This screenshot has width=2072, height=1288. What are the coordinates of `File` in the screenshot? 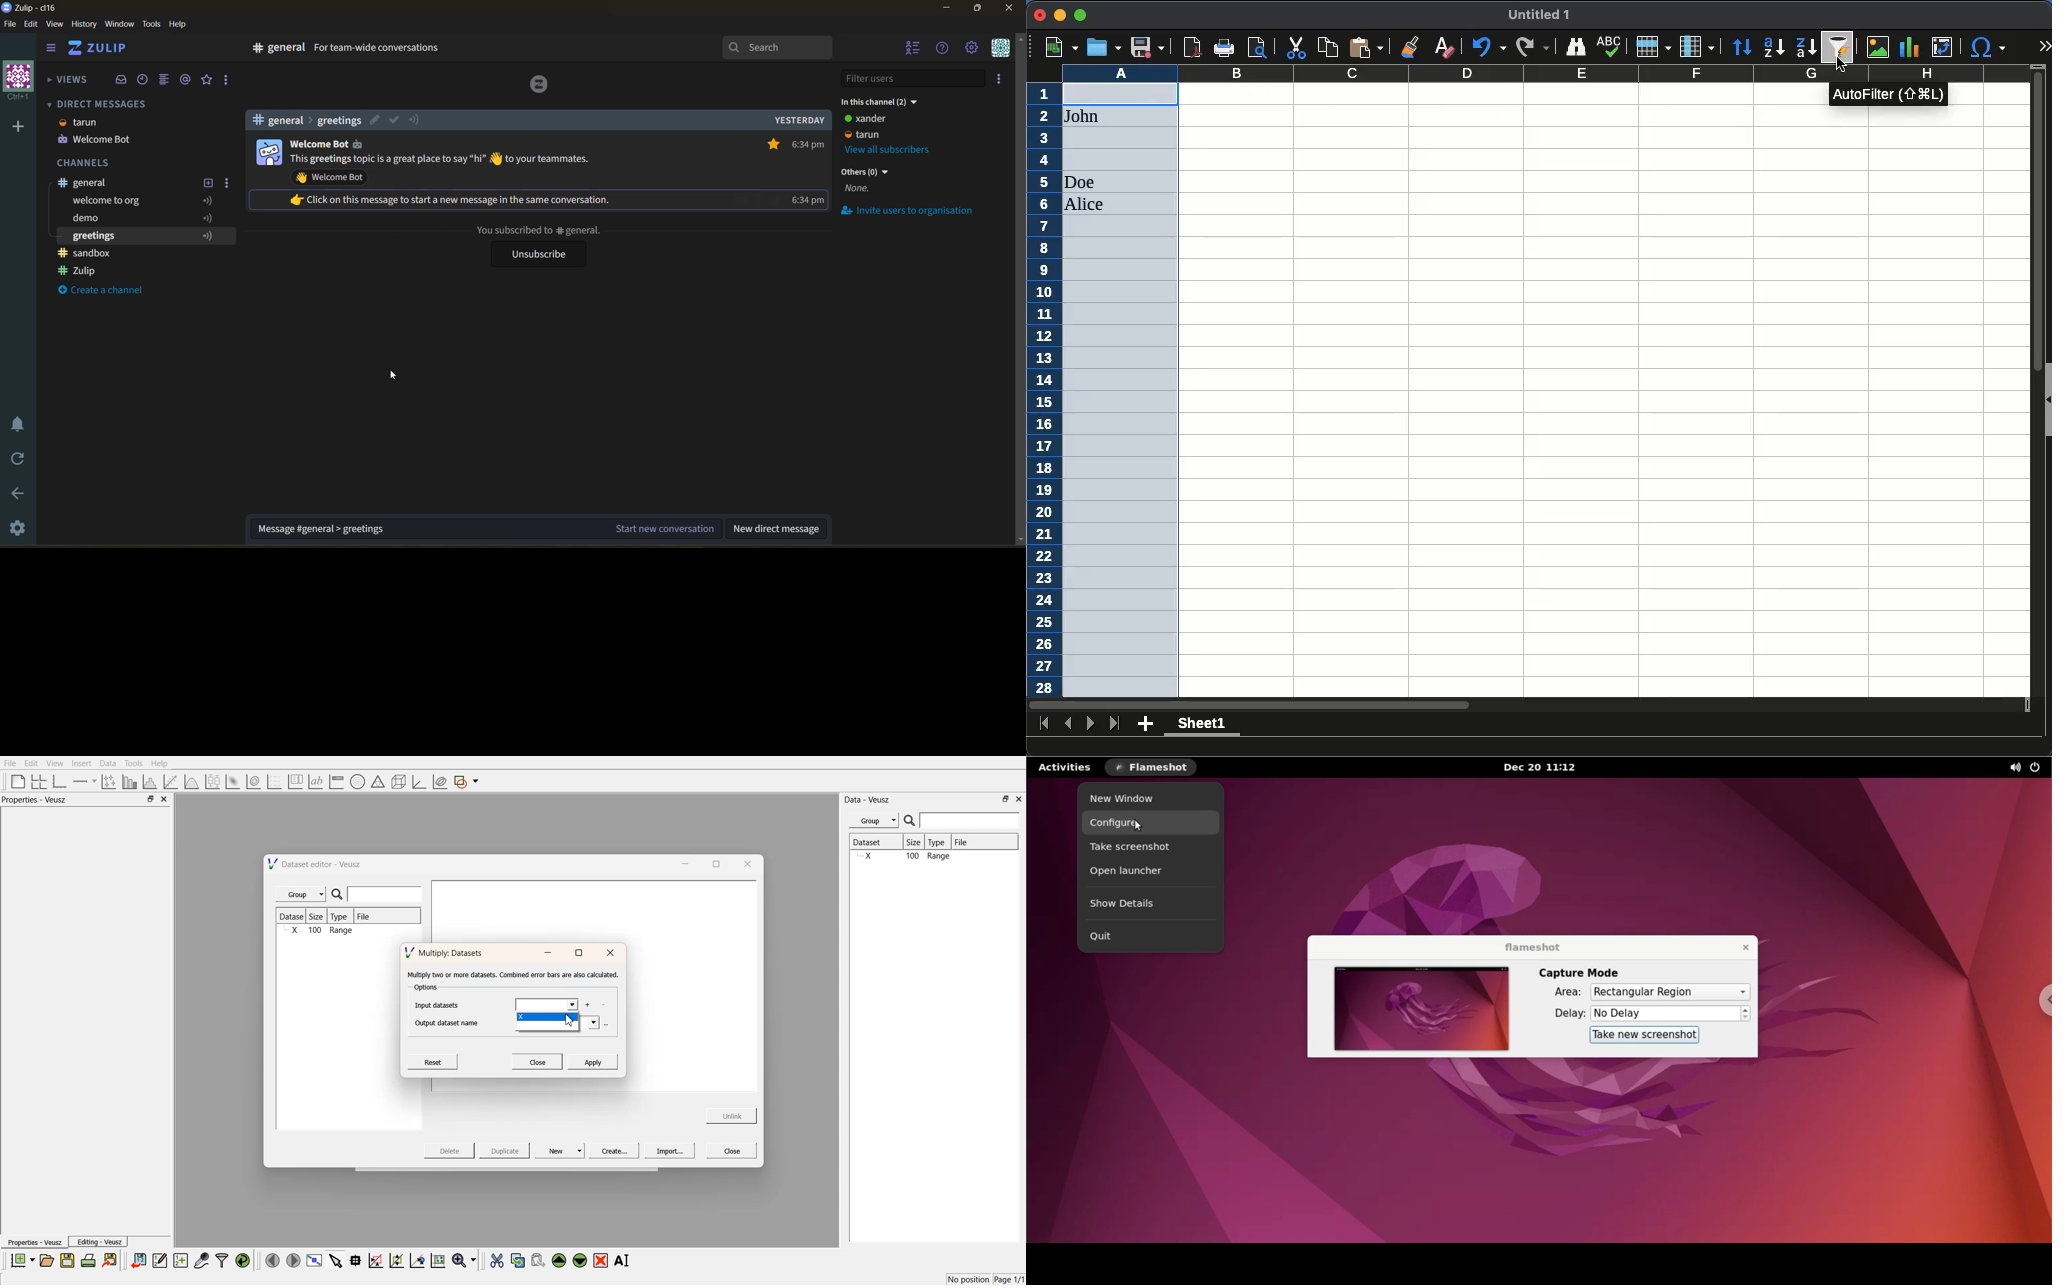 It's located at (11, 763).